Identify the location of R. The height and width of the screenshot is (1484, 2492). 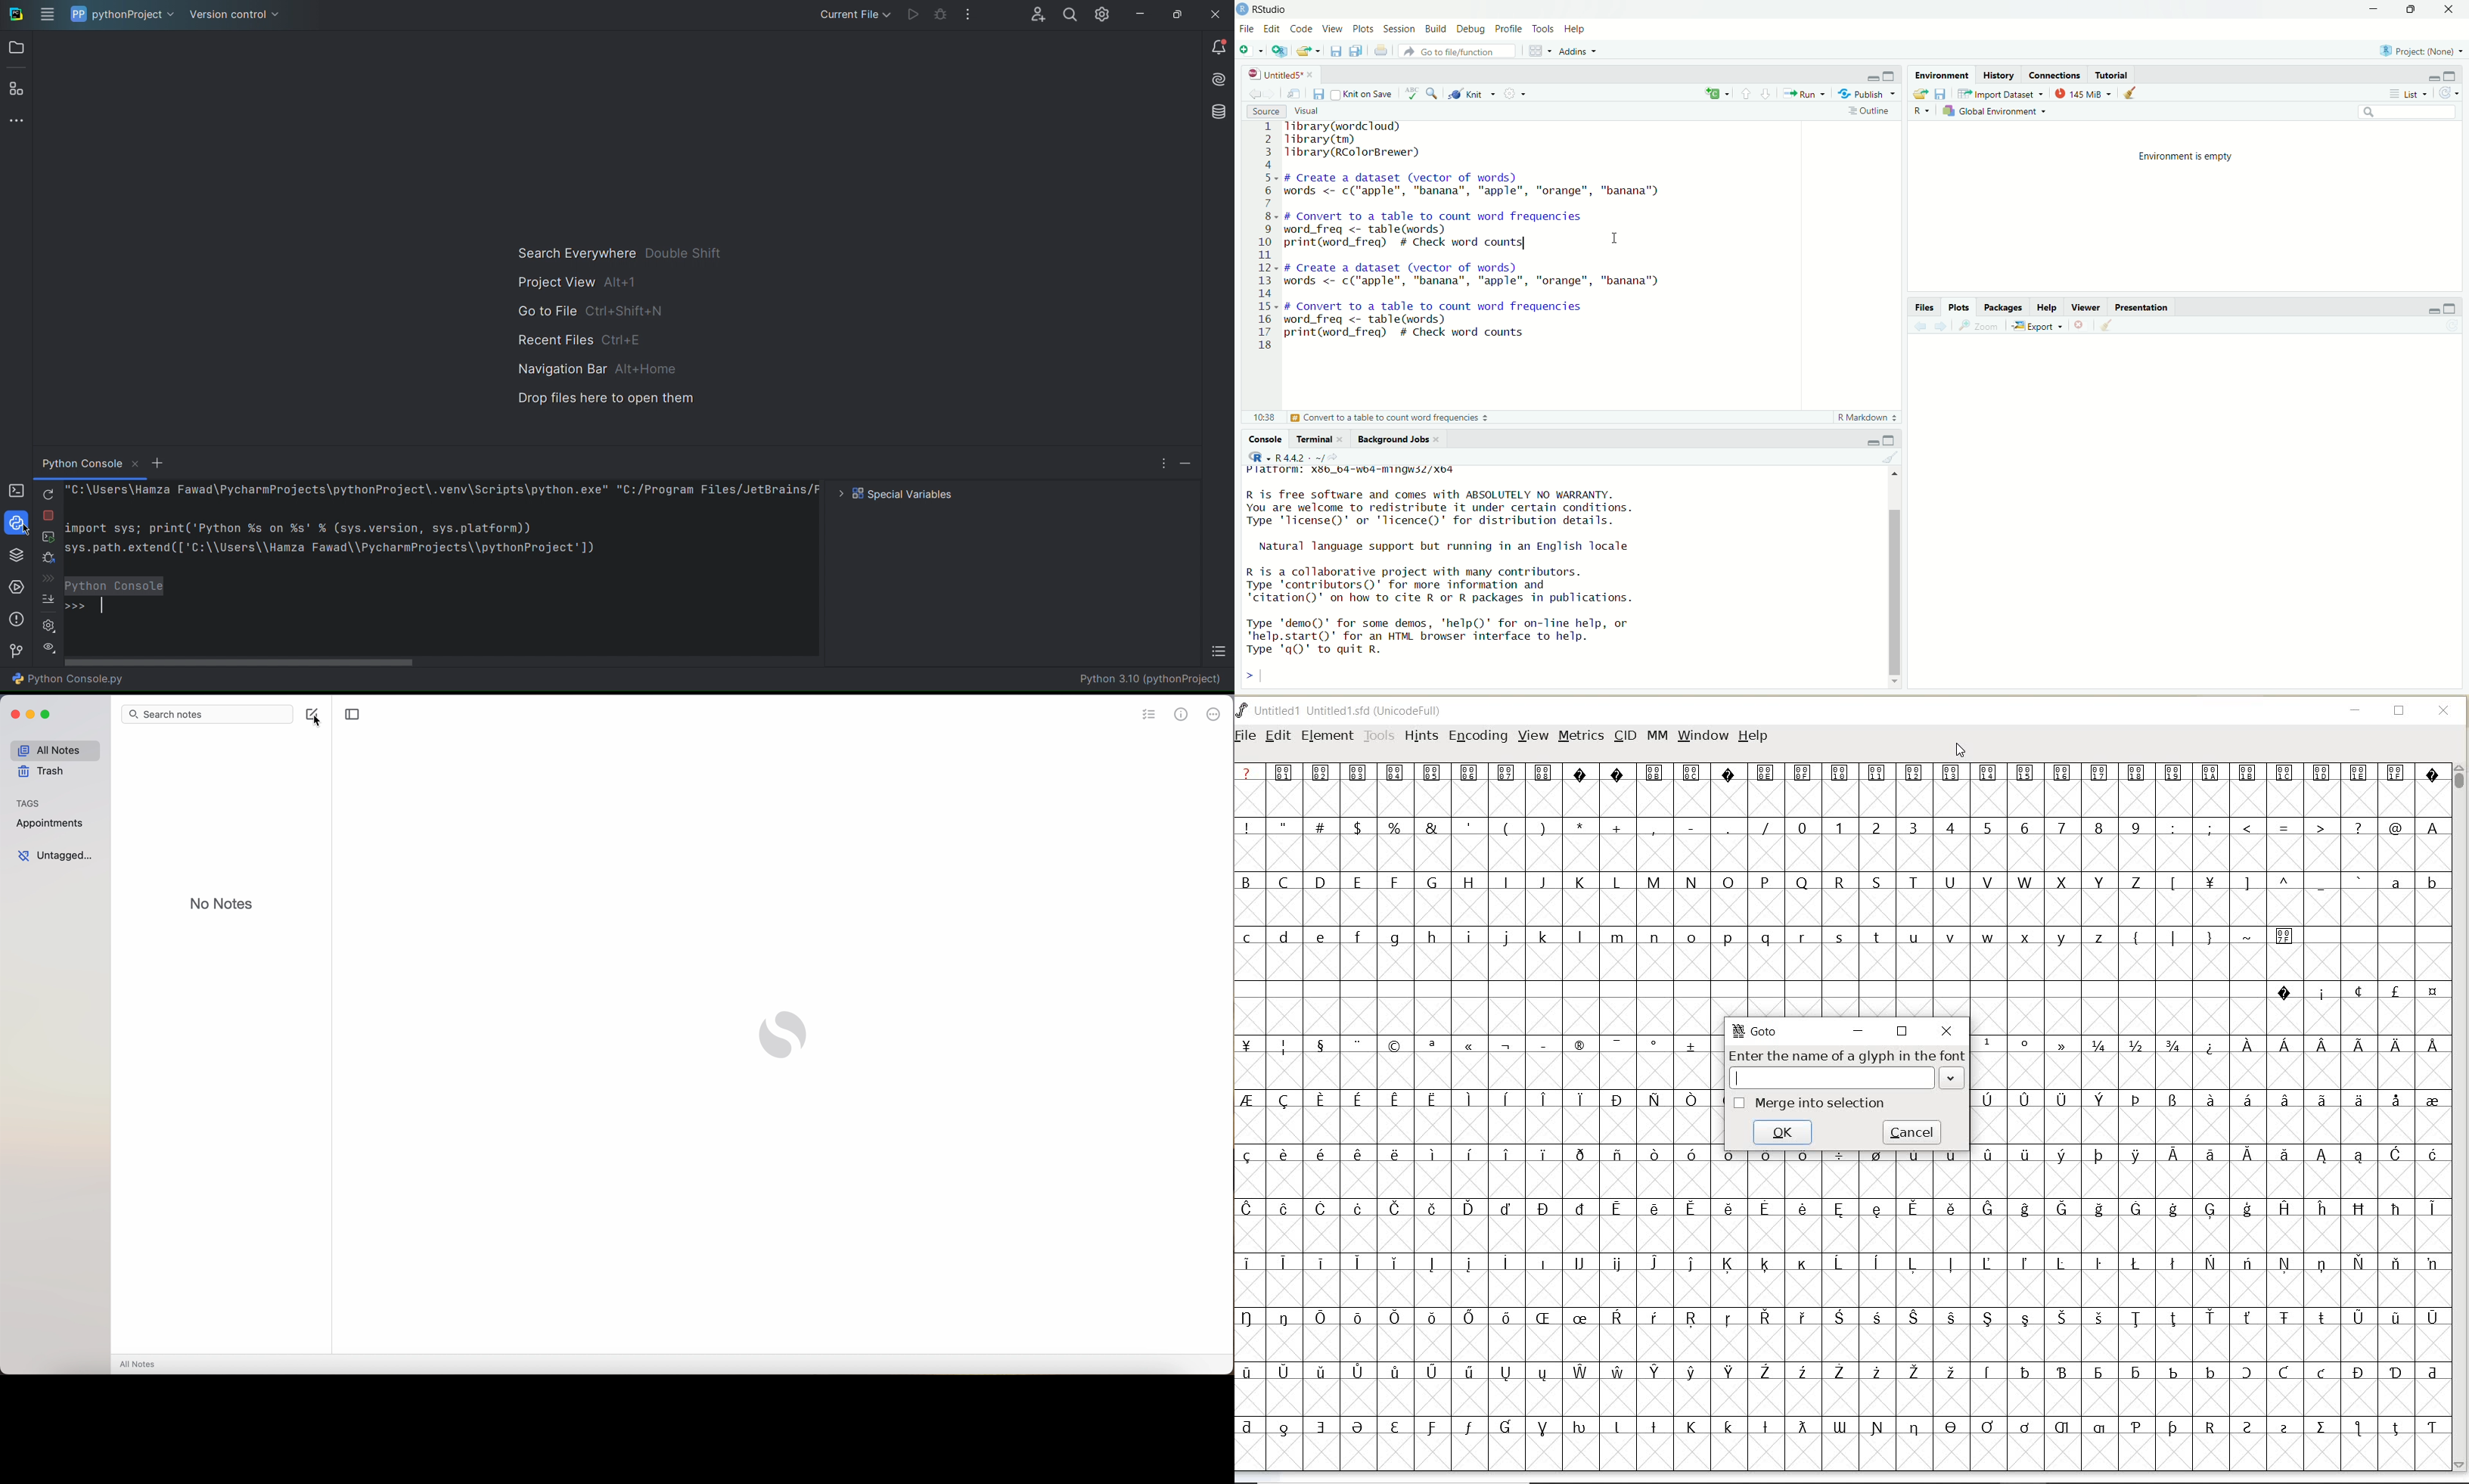
(1922, 113).